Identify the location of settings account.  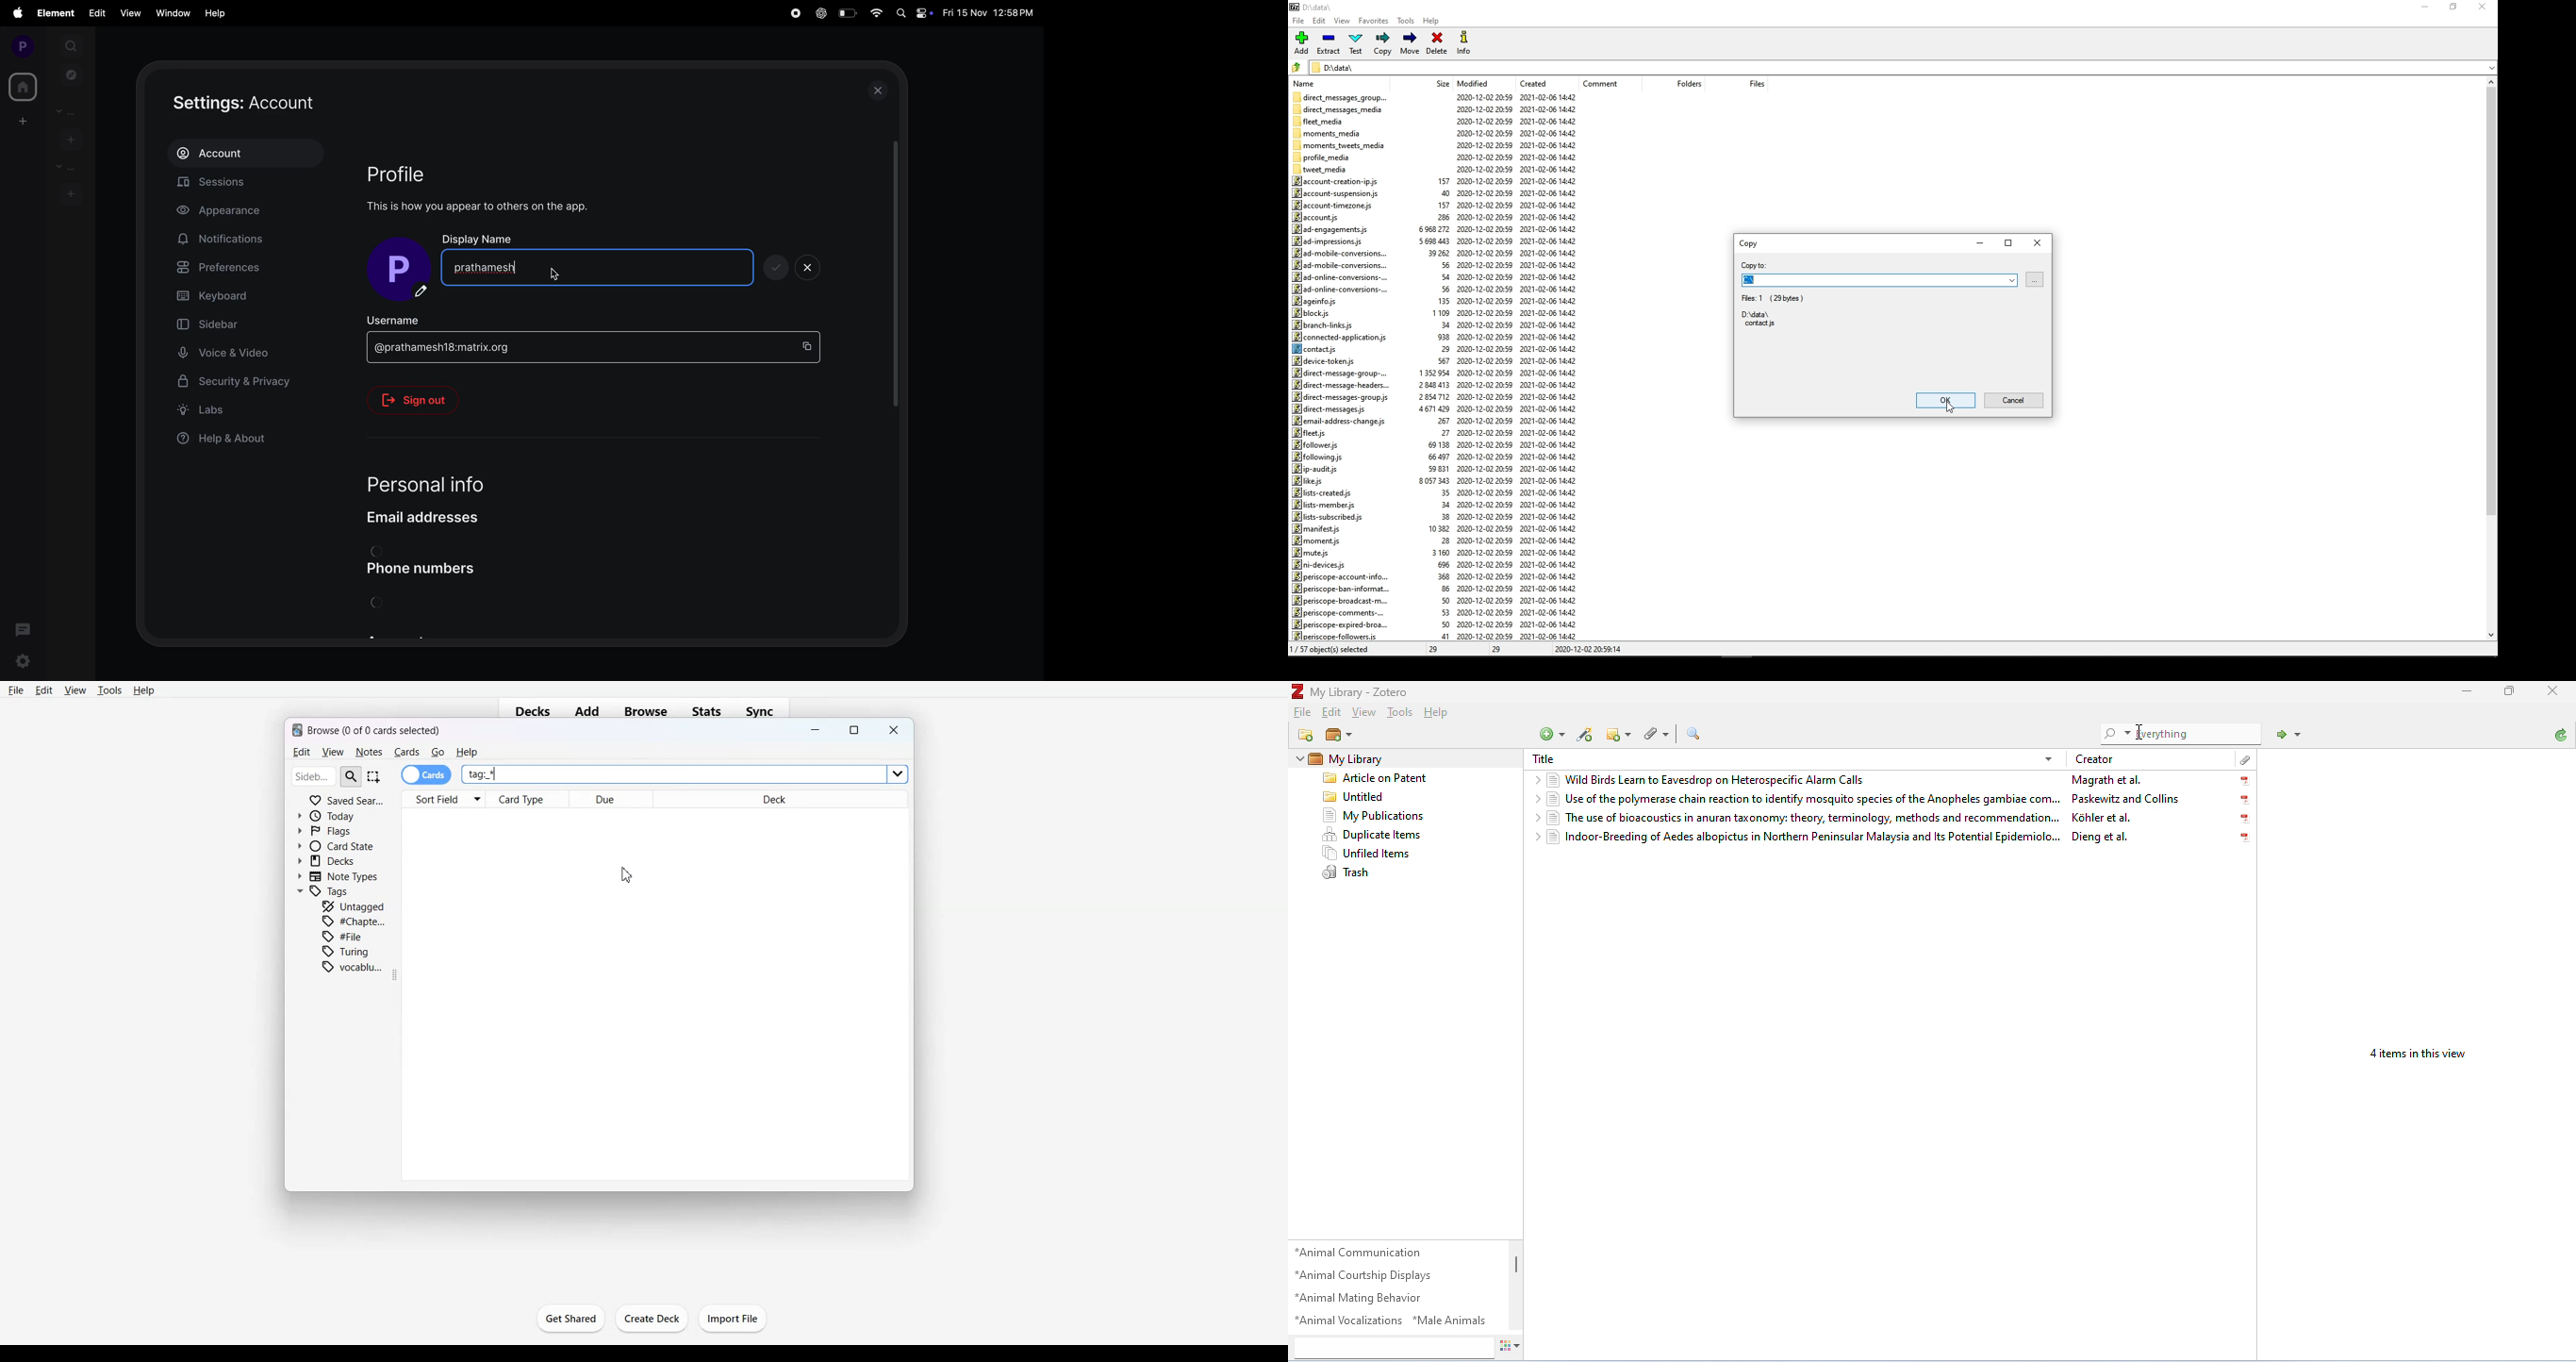
(273, 103).